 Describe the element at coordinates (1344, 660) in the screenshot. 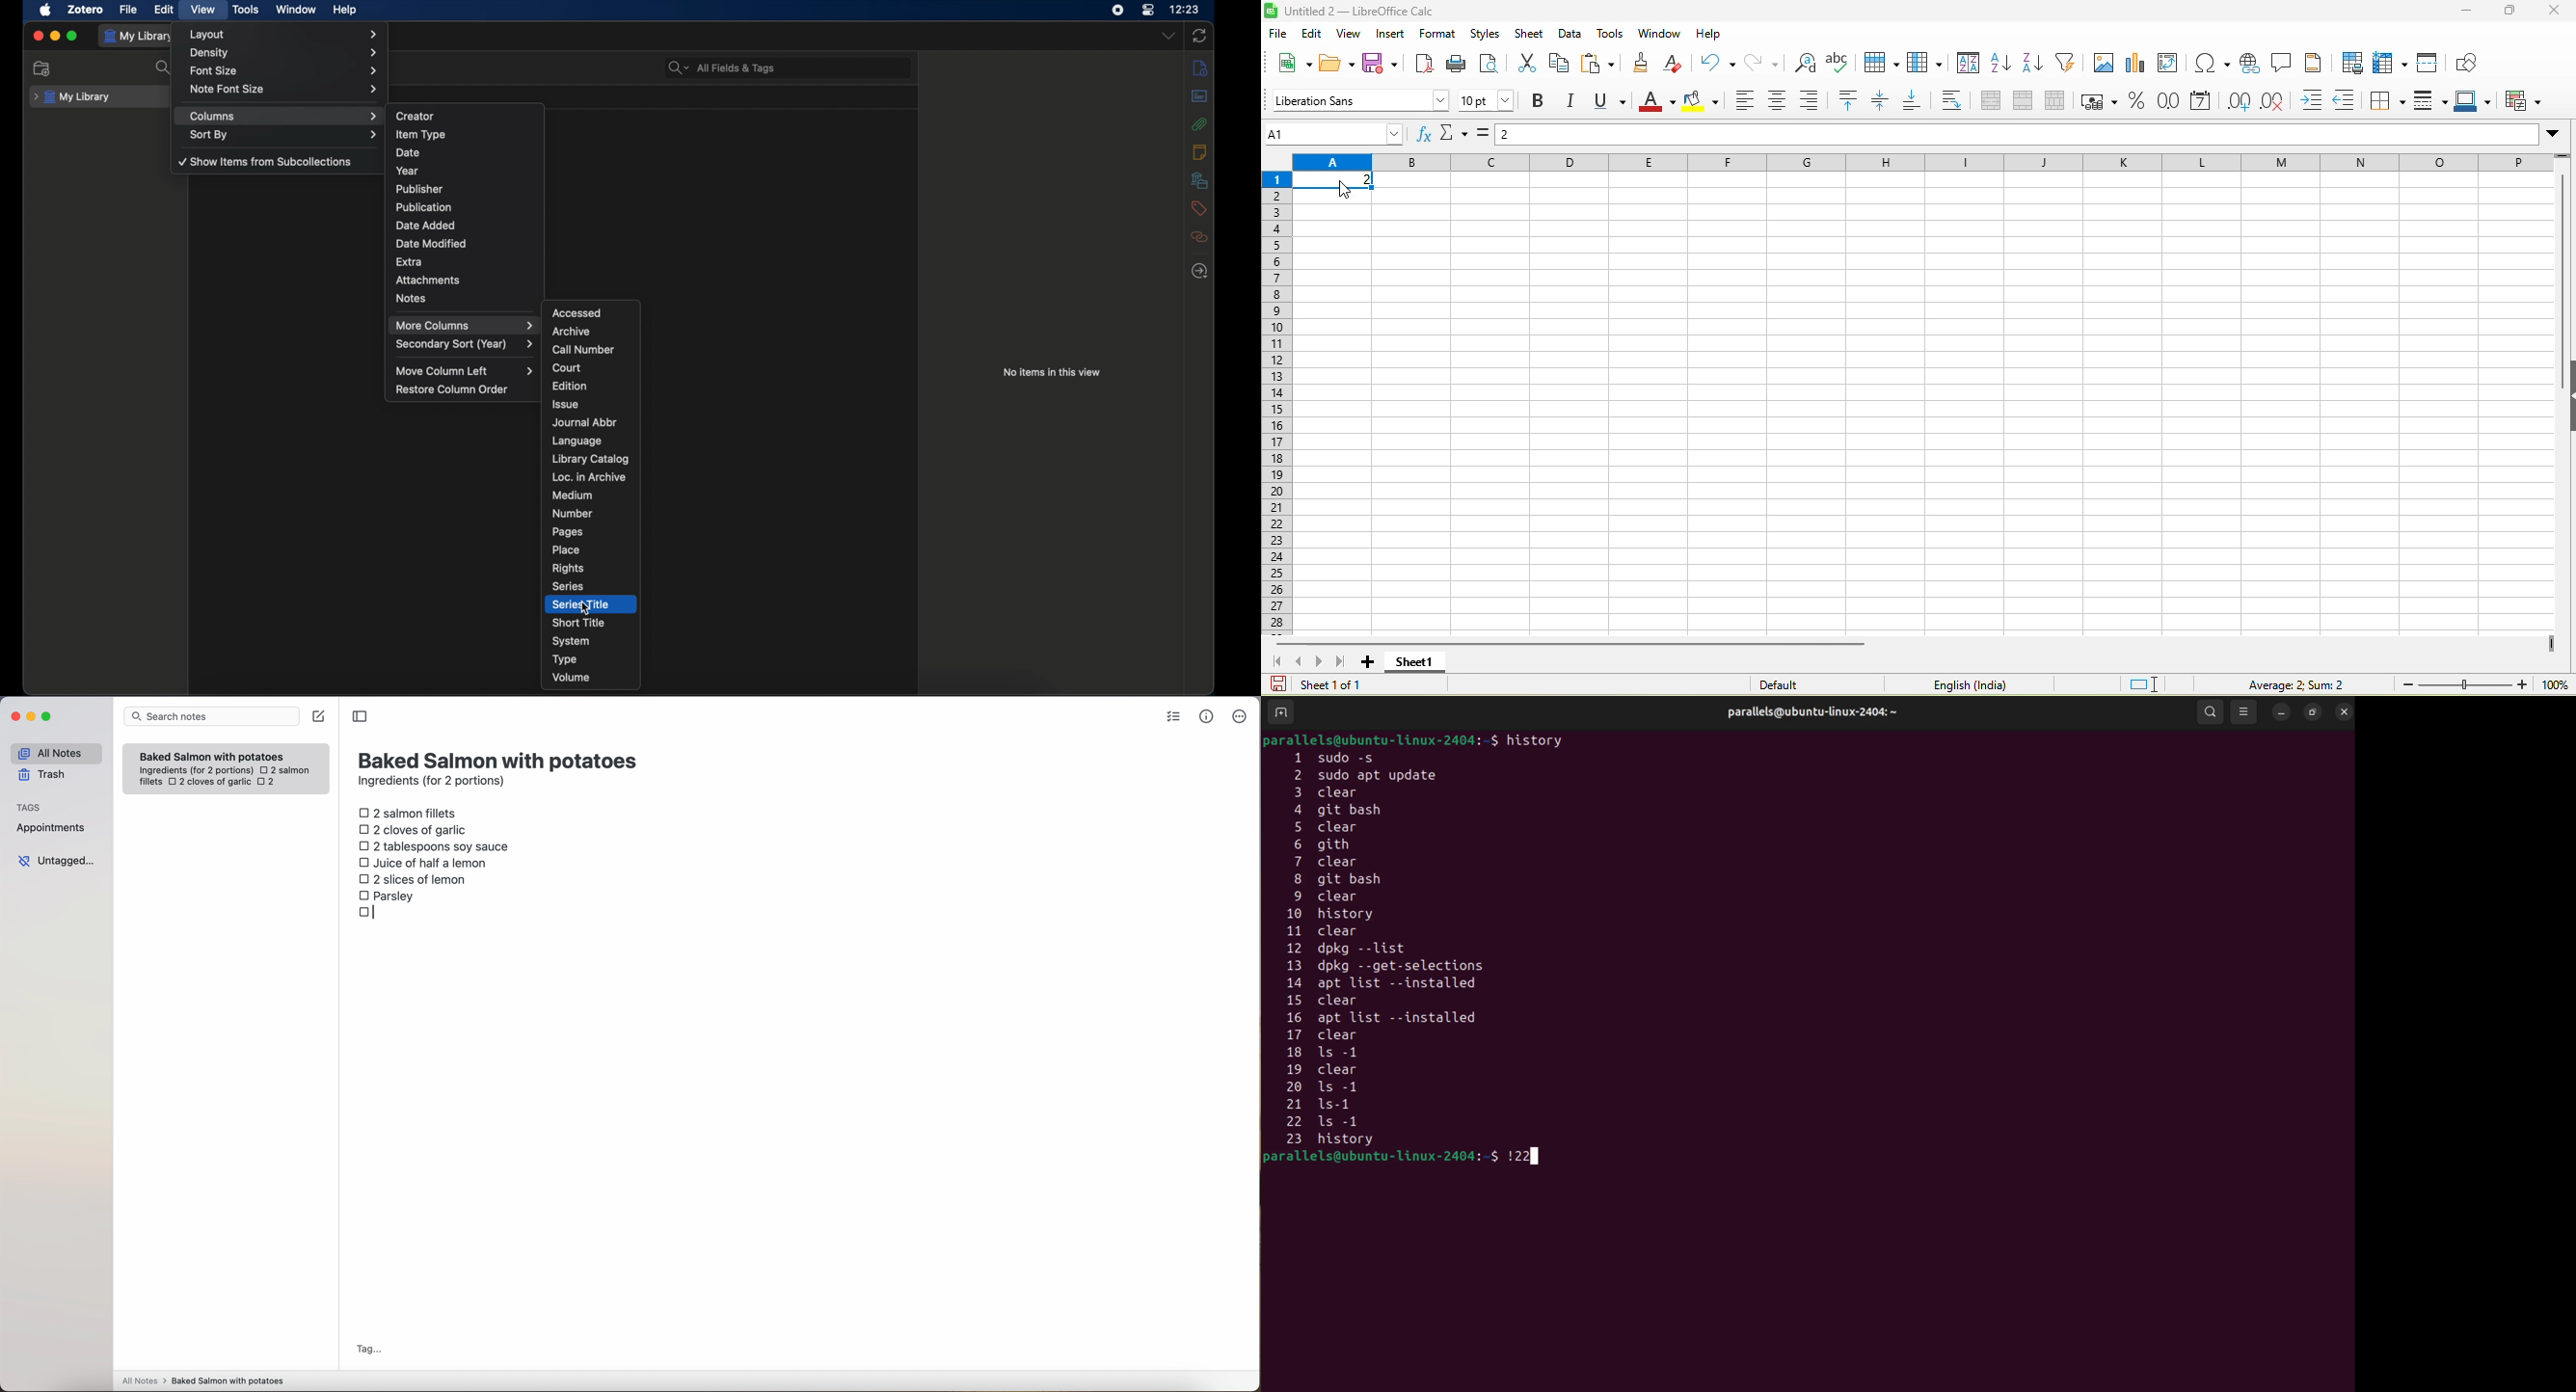

I see `scroll top last sheet` at that location.